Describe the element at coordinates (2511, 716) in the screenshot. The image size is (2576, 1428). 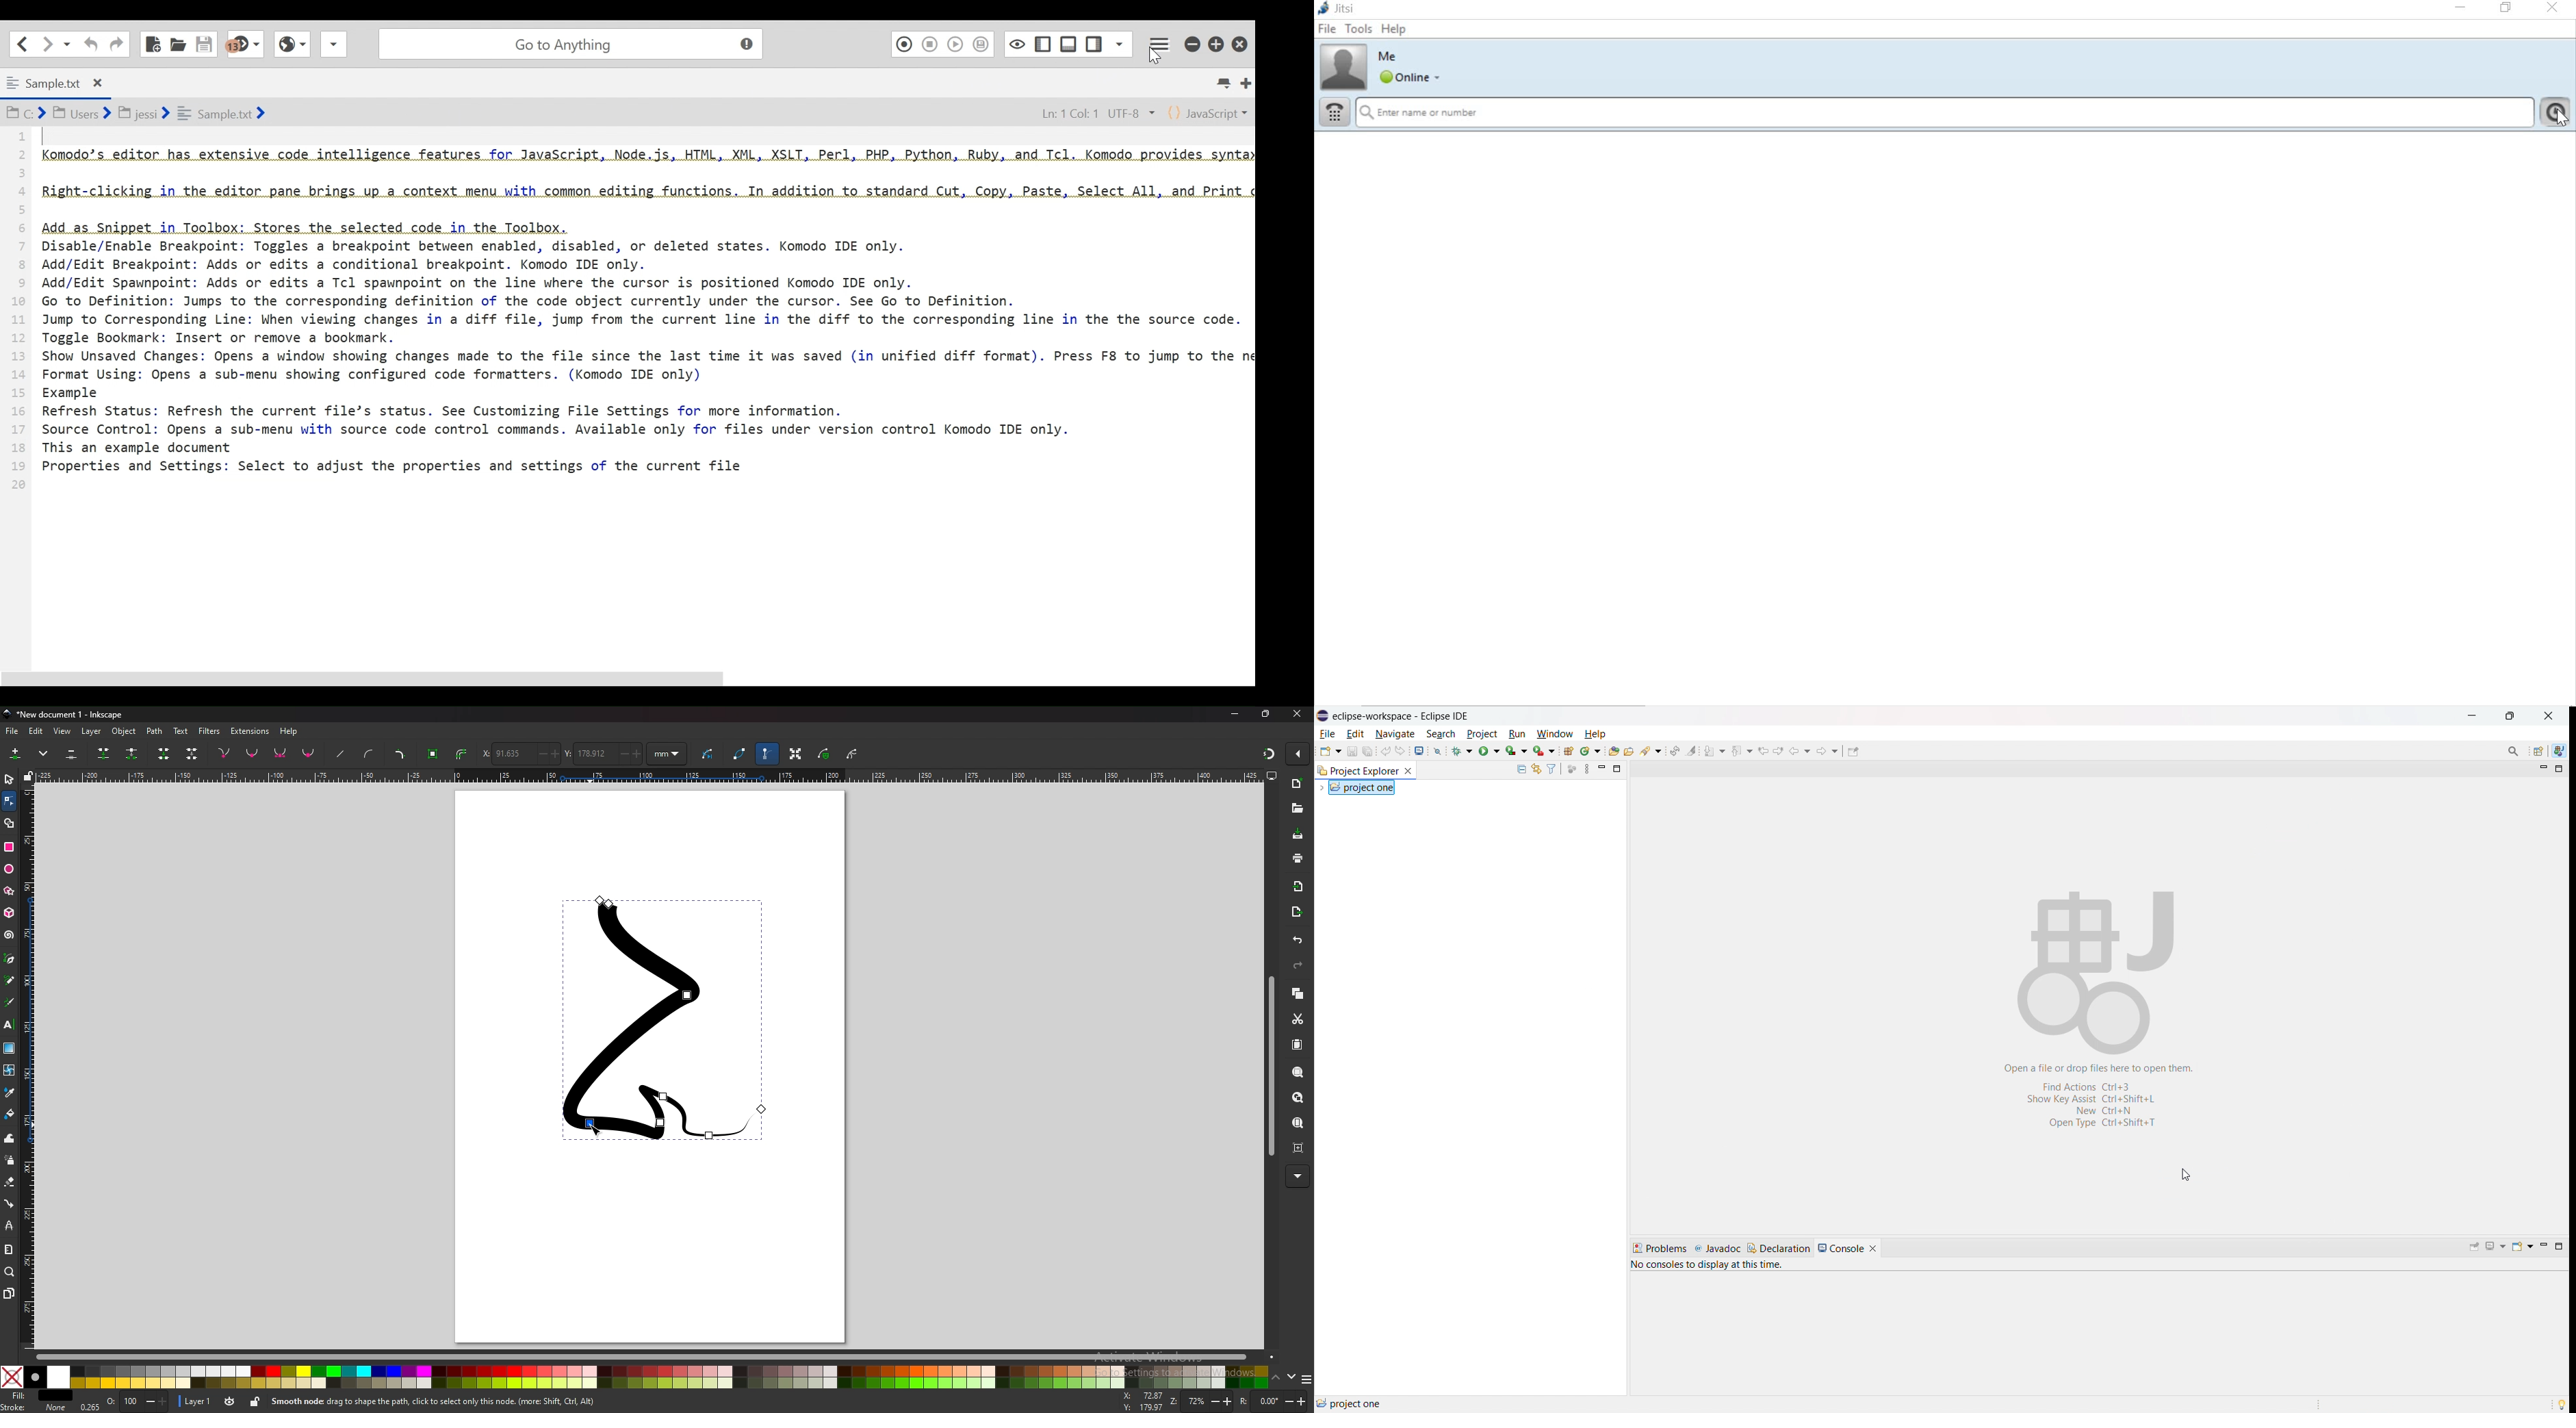
I see `minimize` at that location.